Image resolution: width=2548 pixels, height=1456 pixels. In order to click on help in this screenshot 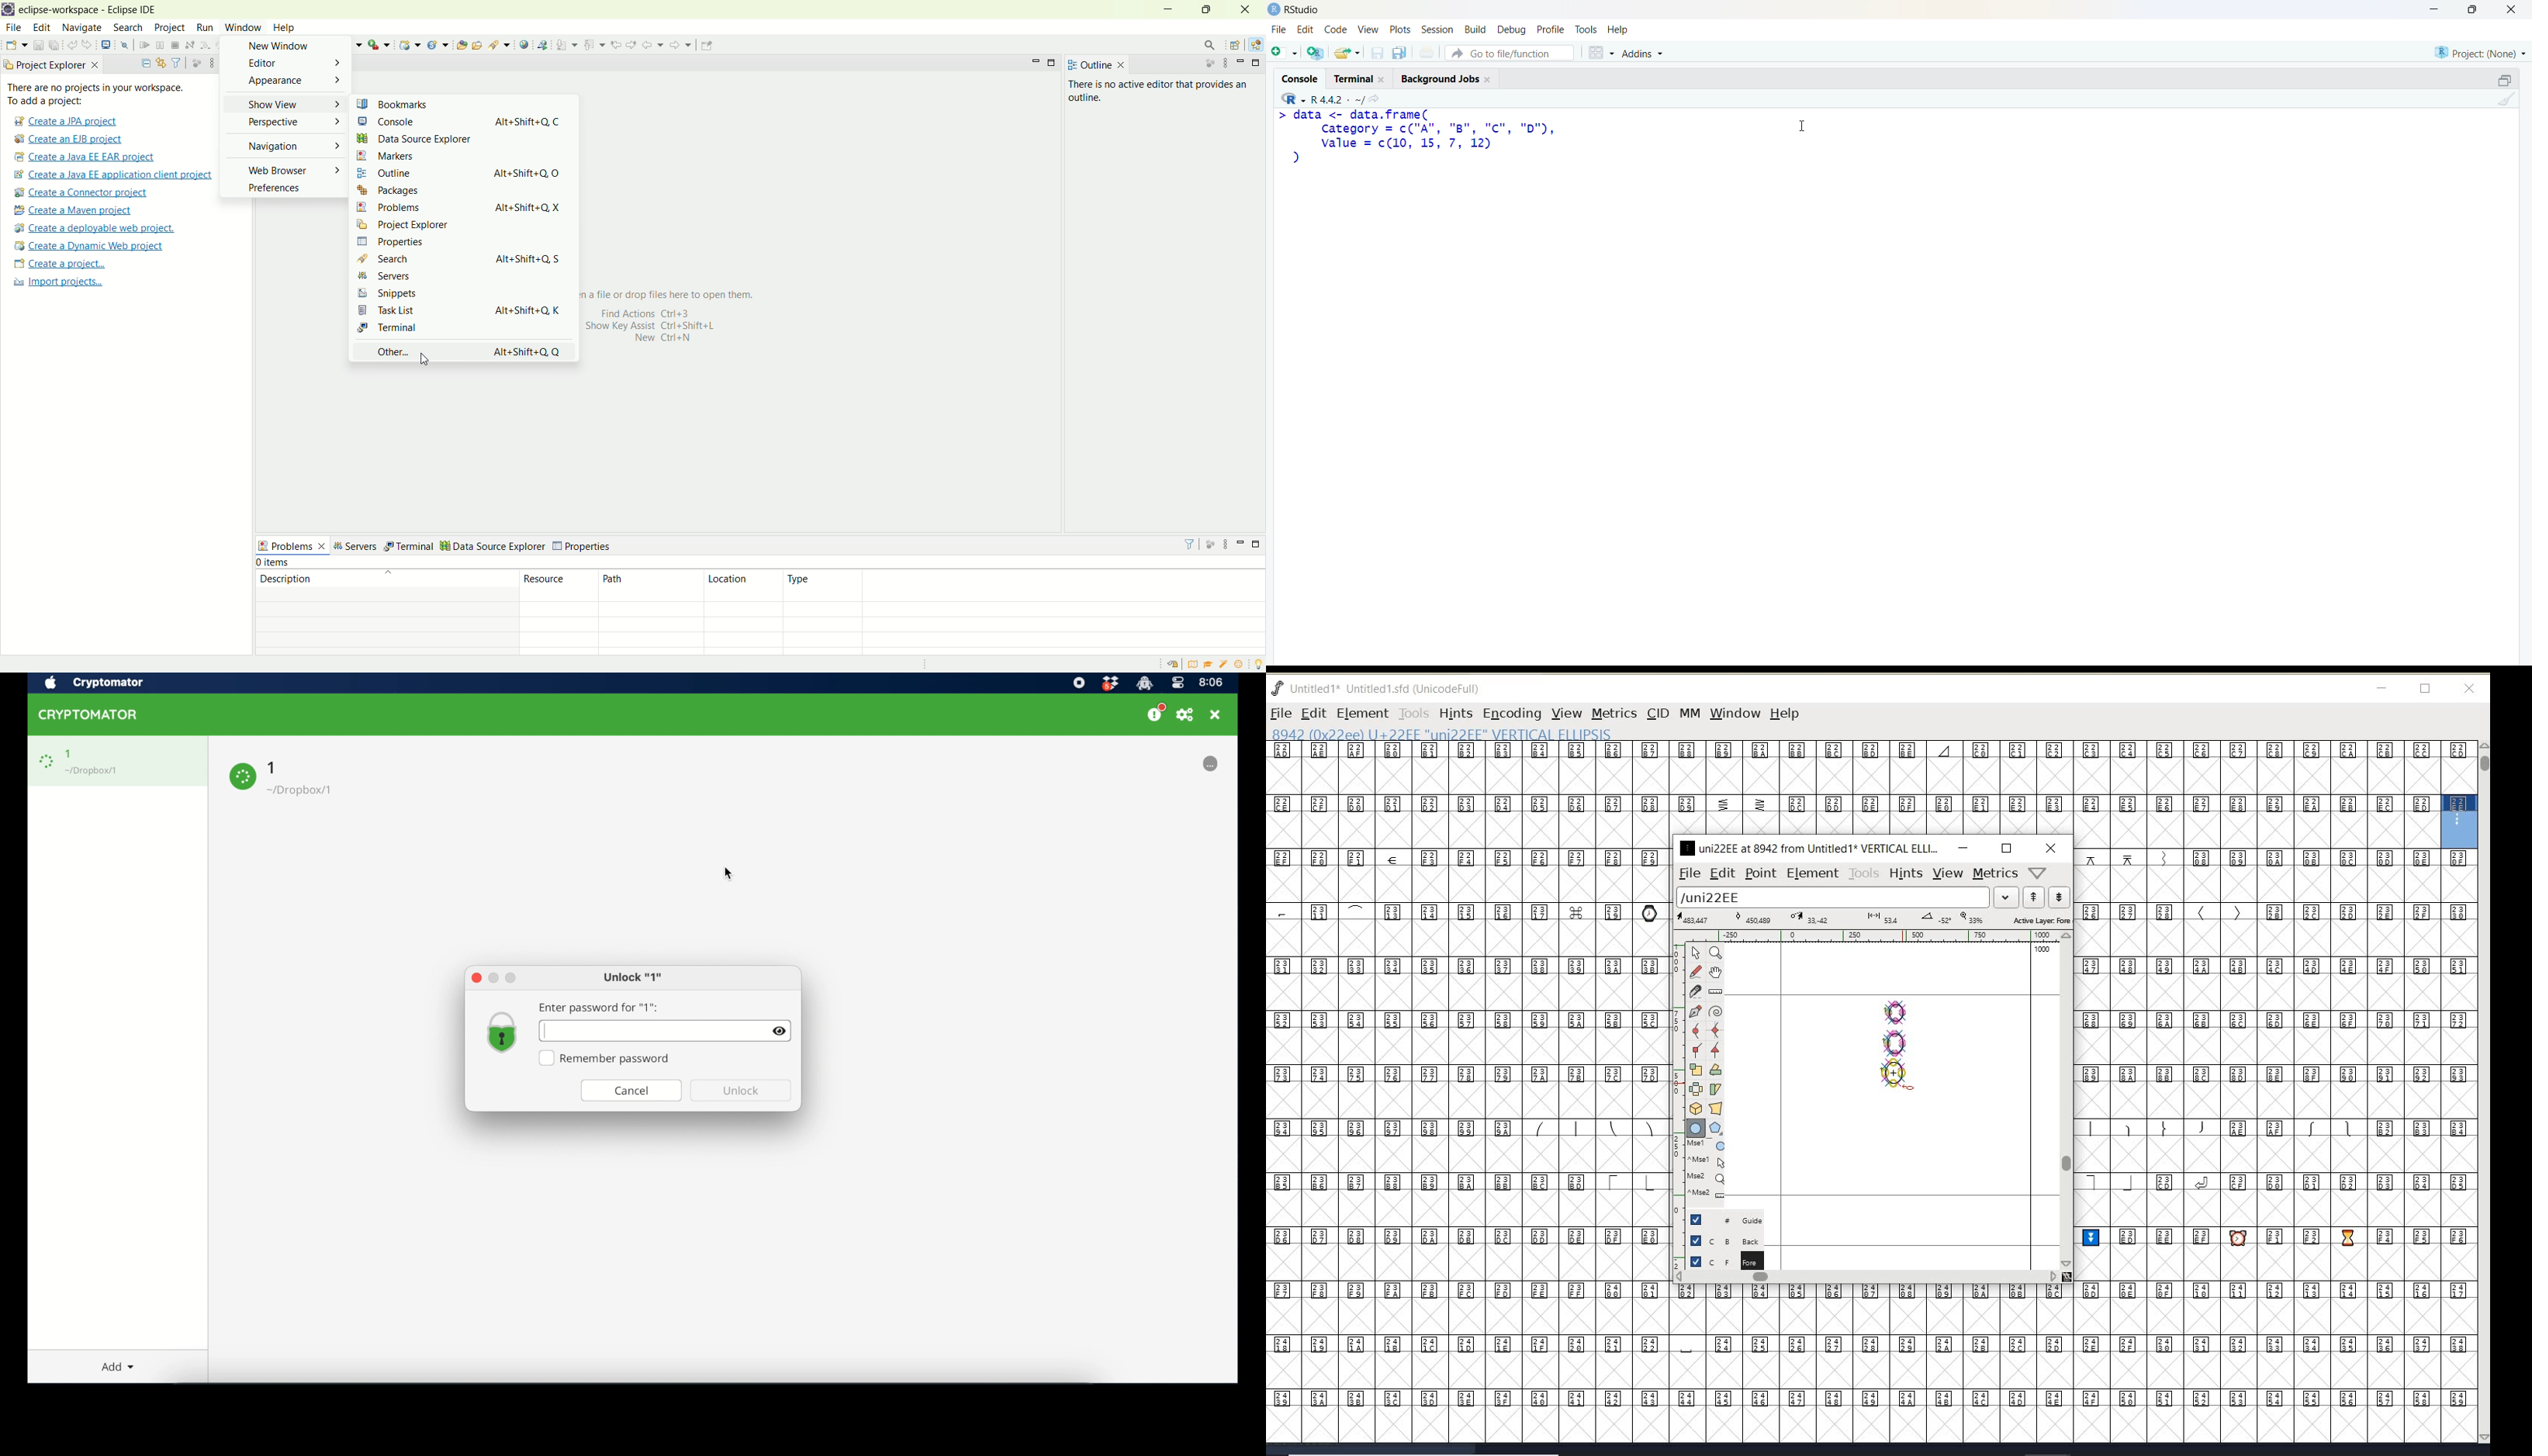, I will do `click(1788, 715)`.